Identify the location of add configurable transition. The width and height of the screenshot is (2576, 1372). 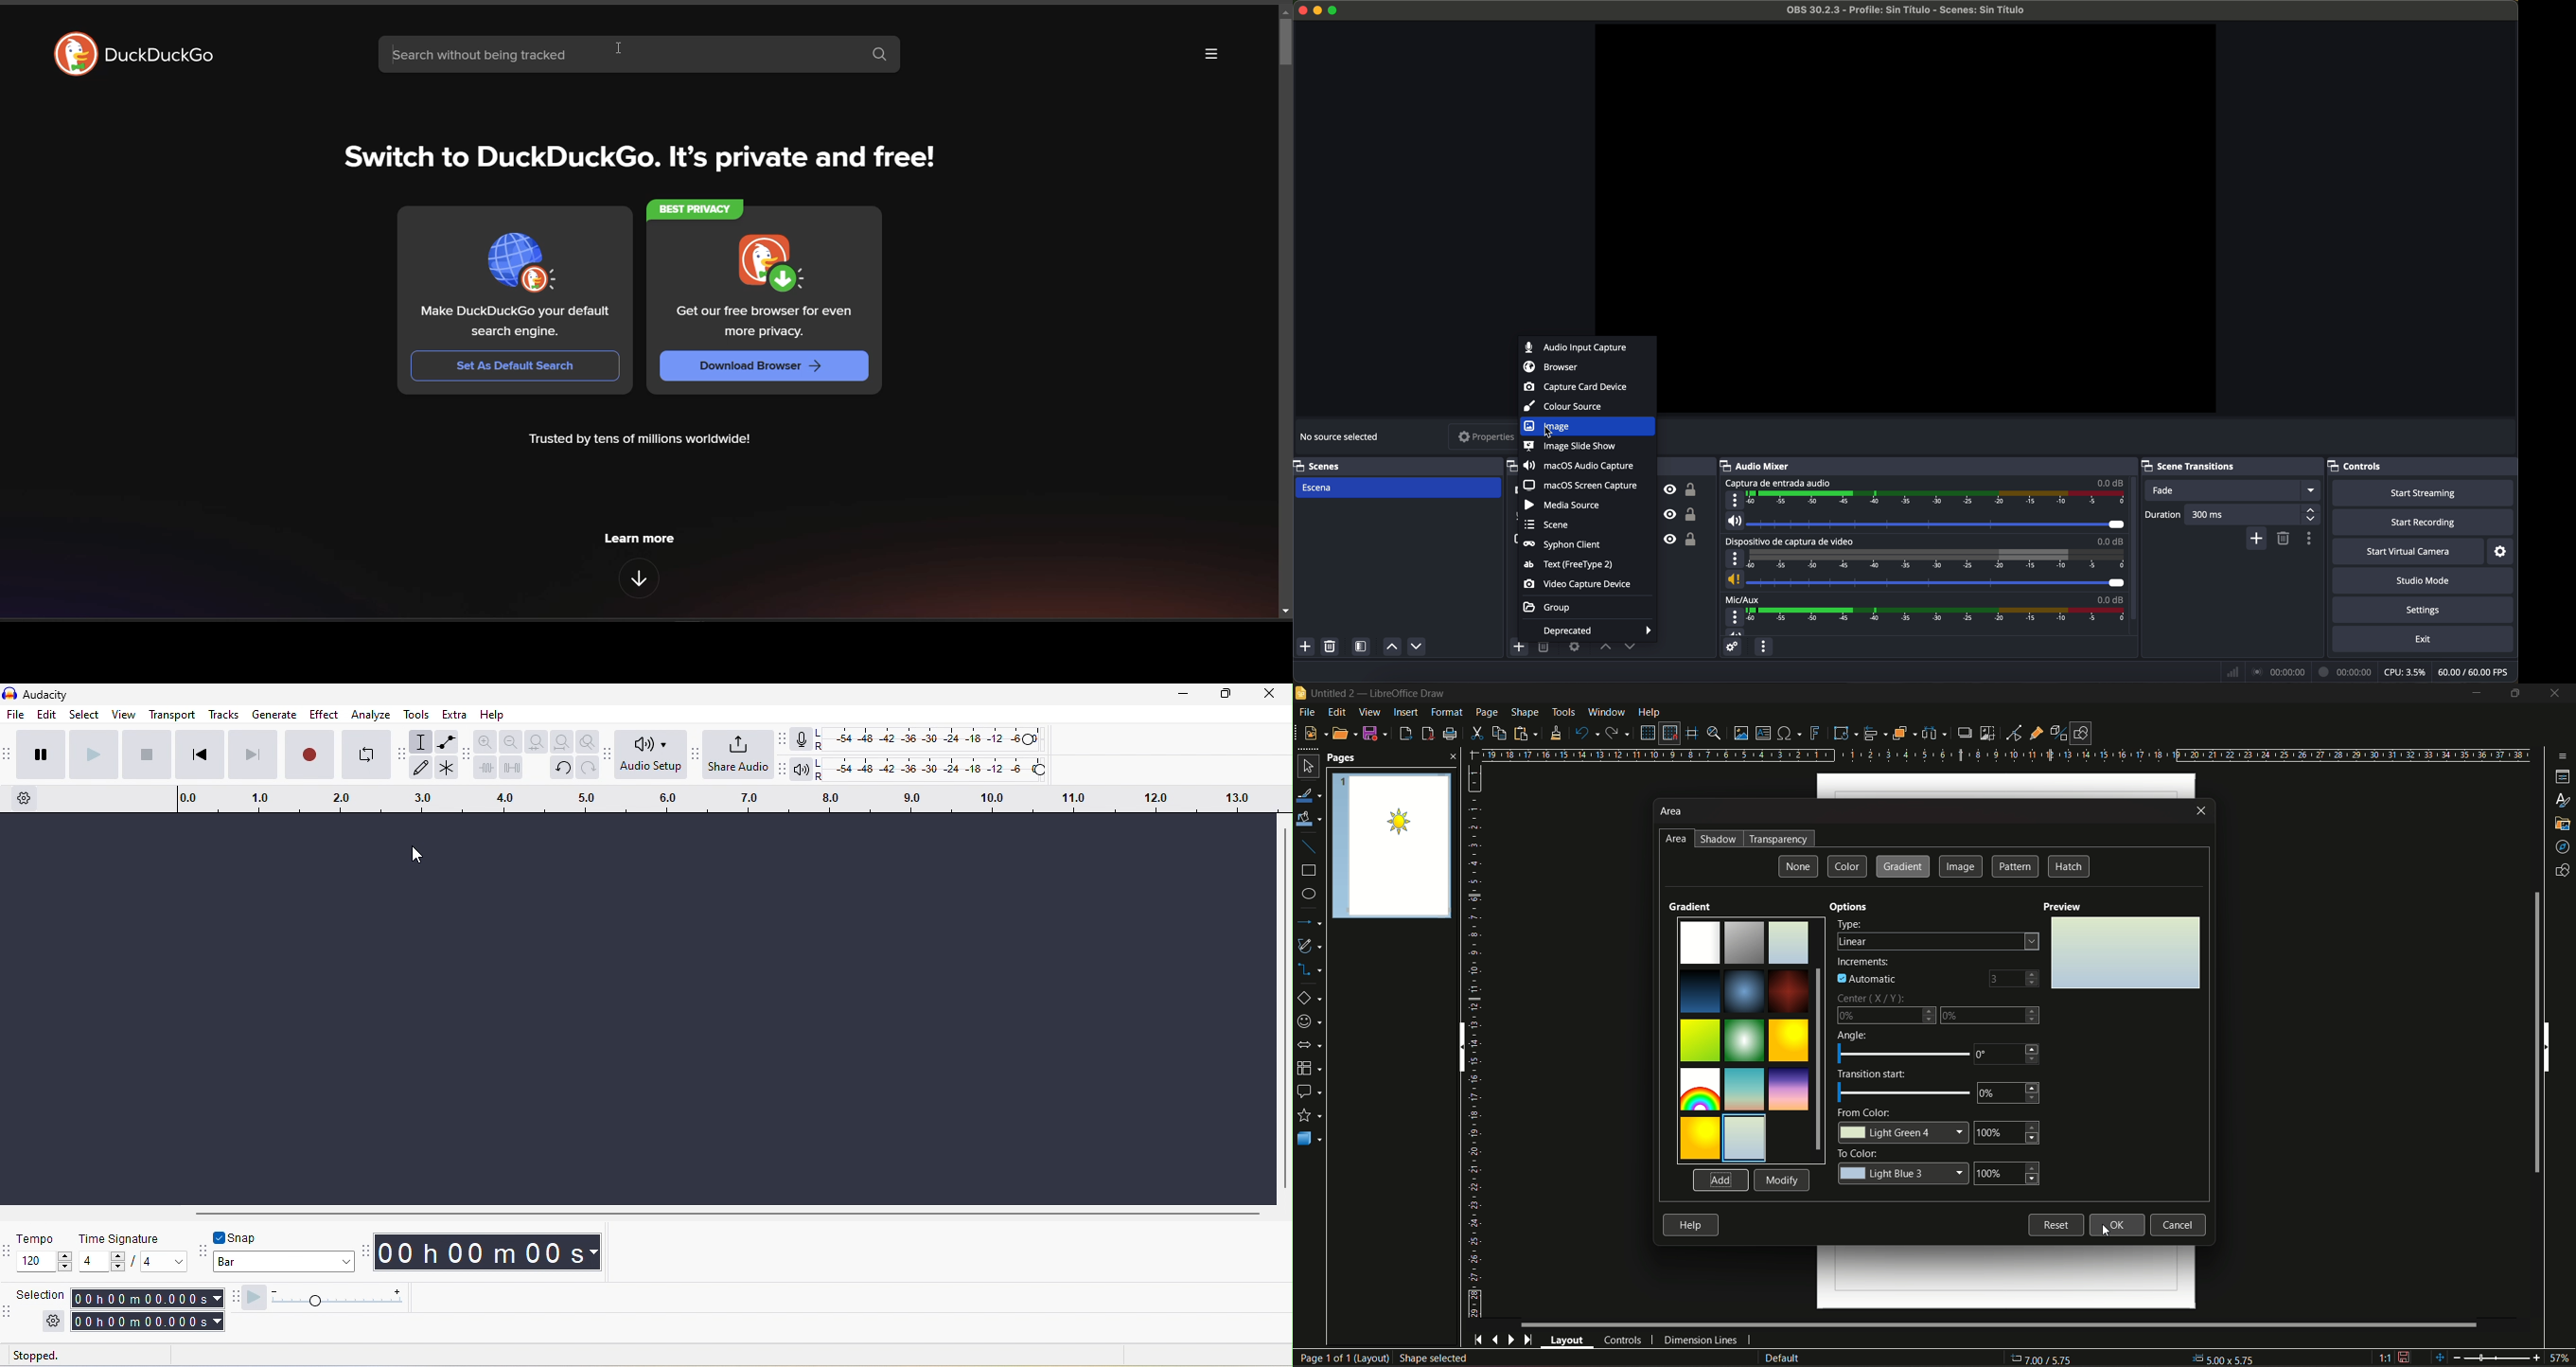
(2258, 539).